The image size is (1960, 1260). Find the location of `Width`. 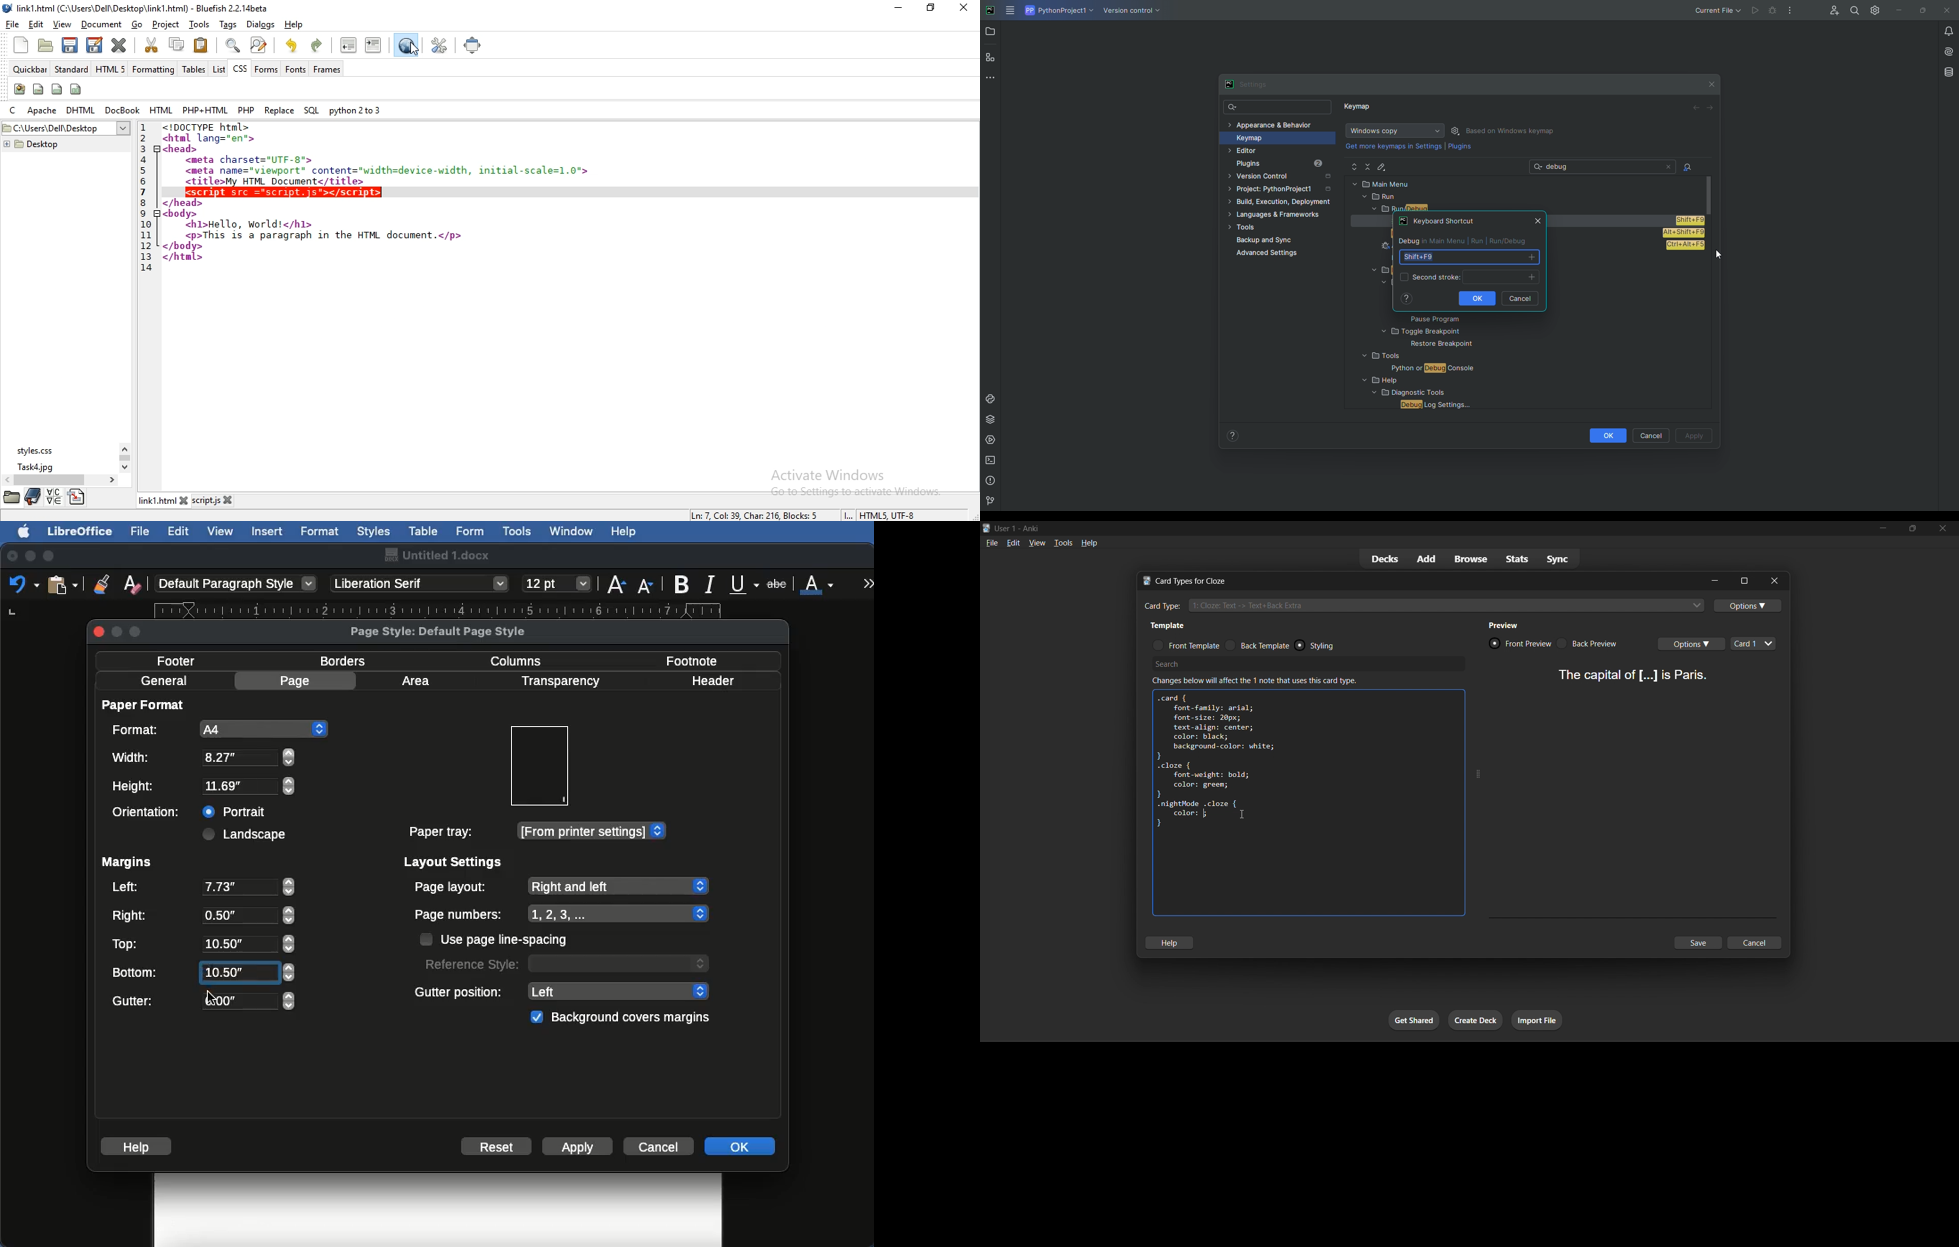

Width is located at coordinates (202, 757).